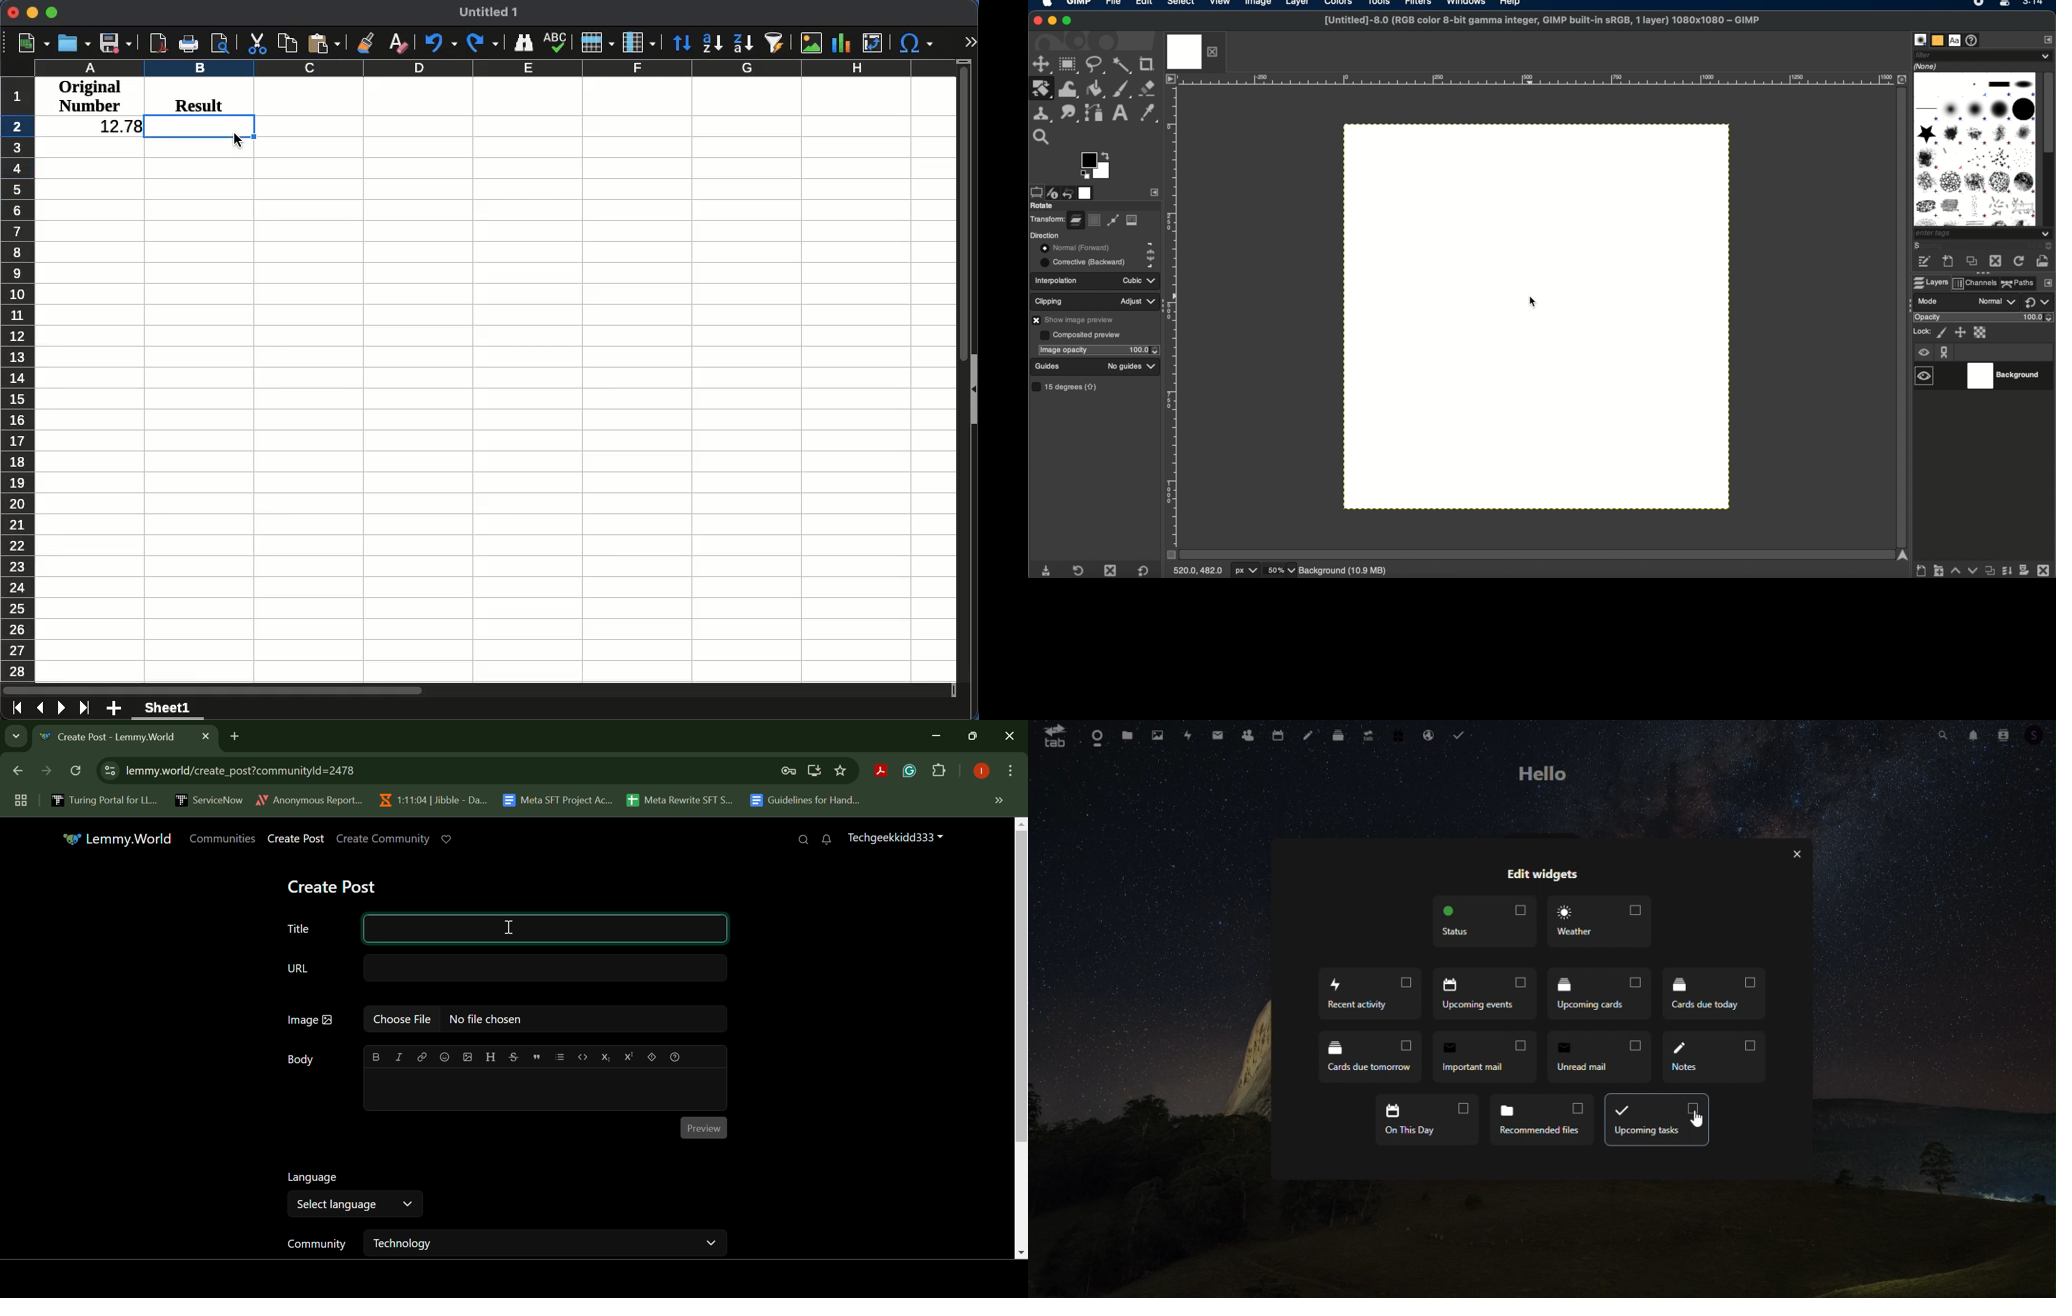  Describe the element at coordinates (1149, 114) in the screenshot. I see `color picker tool` at that location.